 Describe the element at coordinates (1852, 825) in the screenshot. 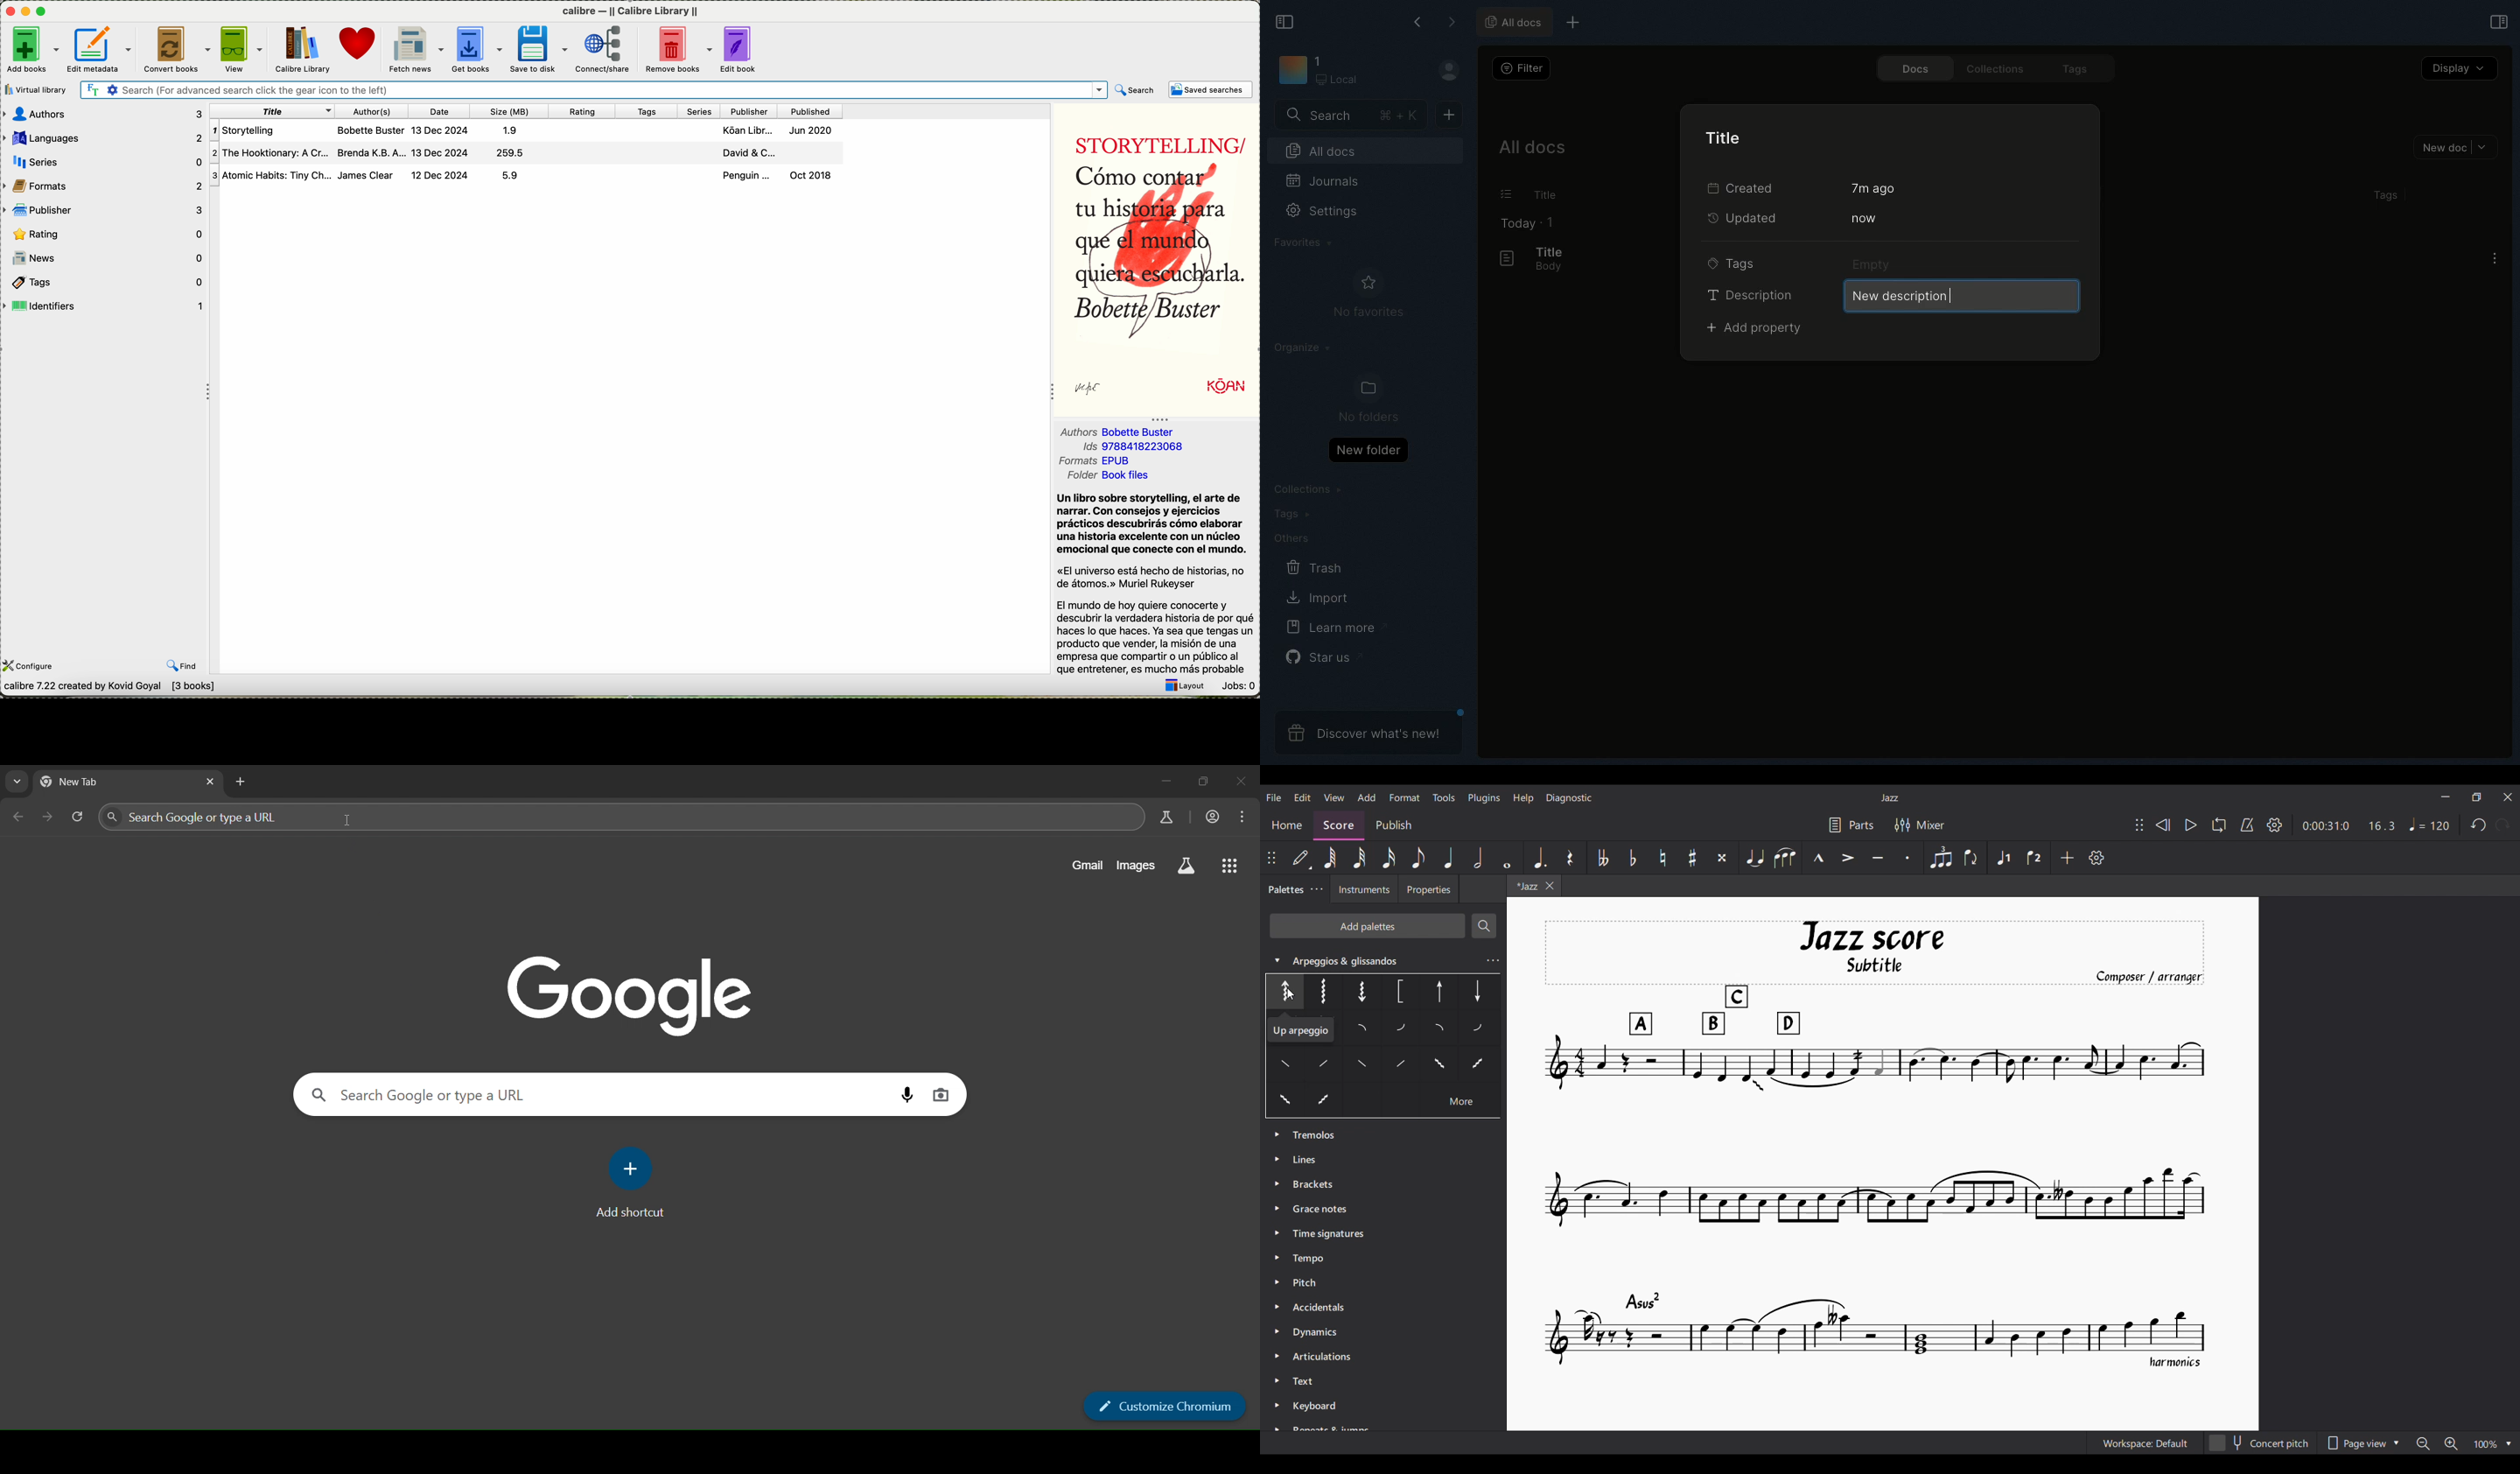

I see `Parts settings` at that location.